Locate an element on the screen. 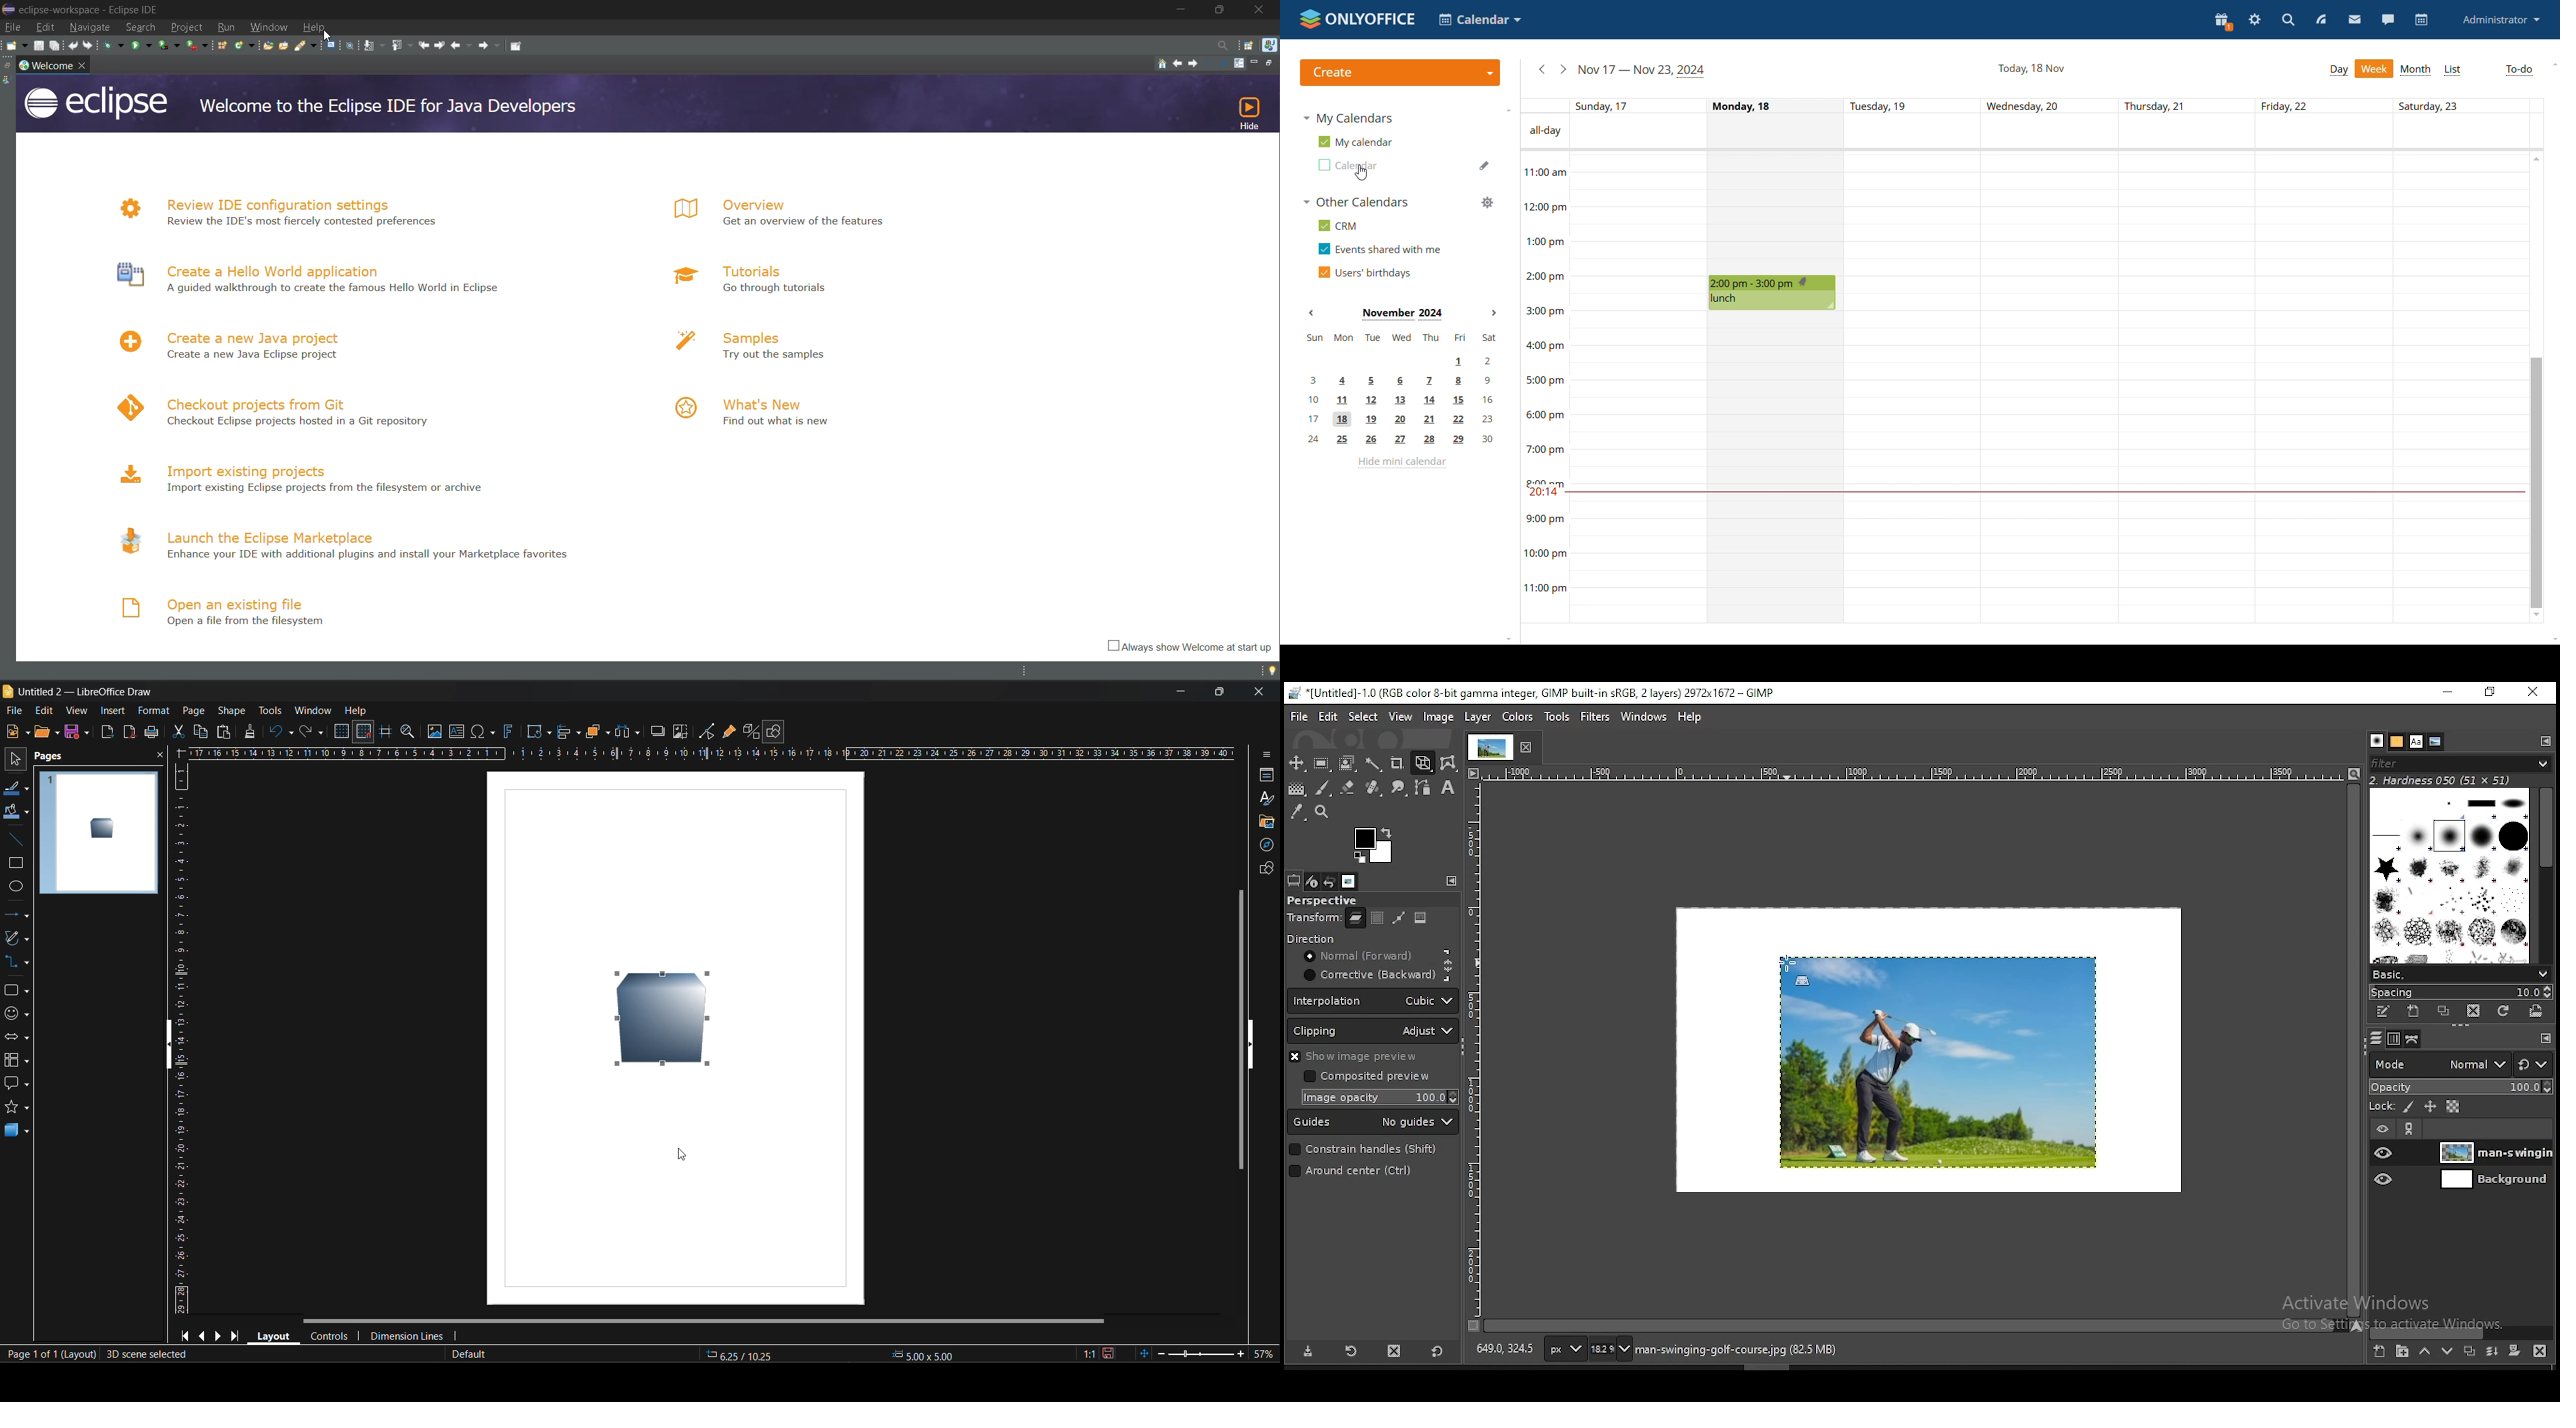  close is located at coordinates (1256, 690).